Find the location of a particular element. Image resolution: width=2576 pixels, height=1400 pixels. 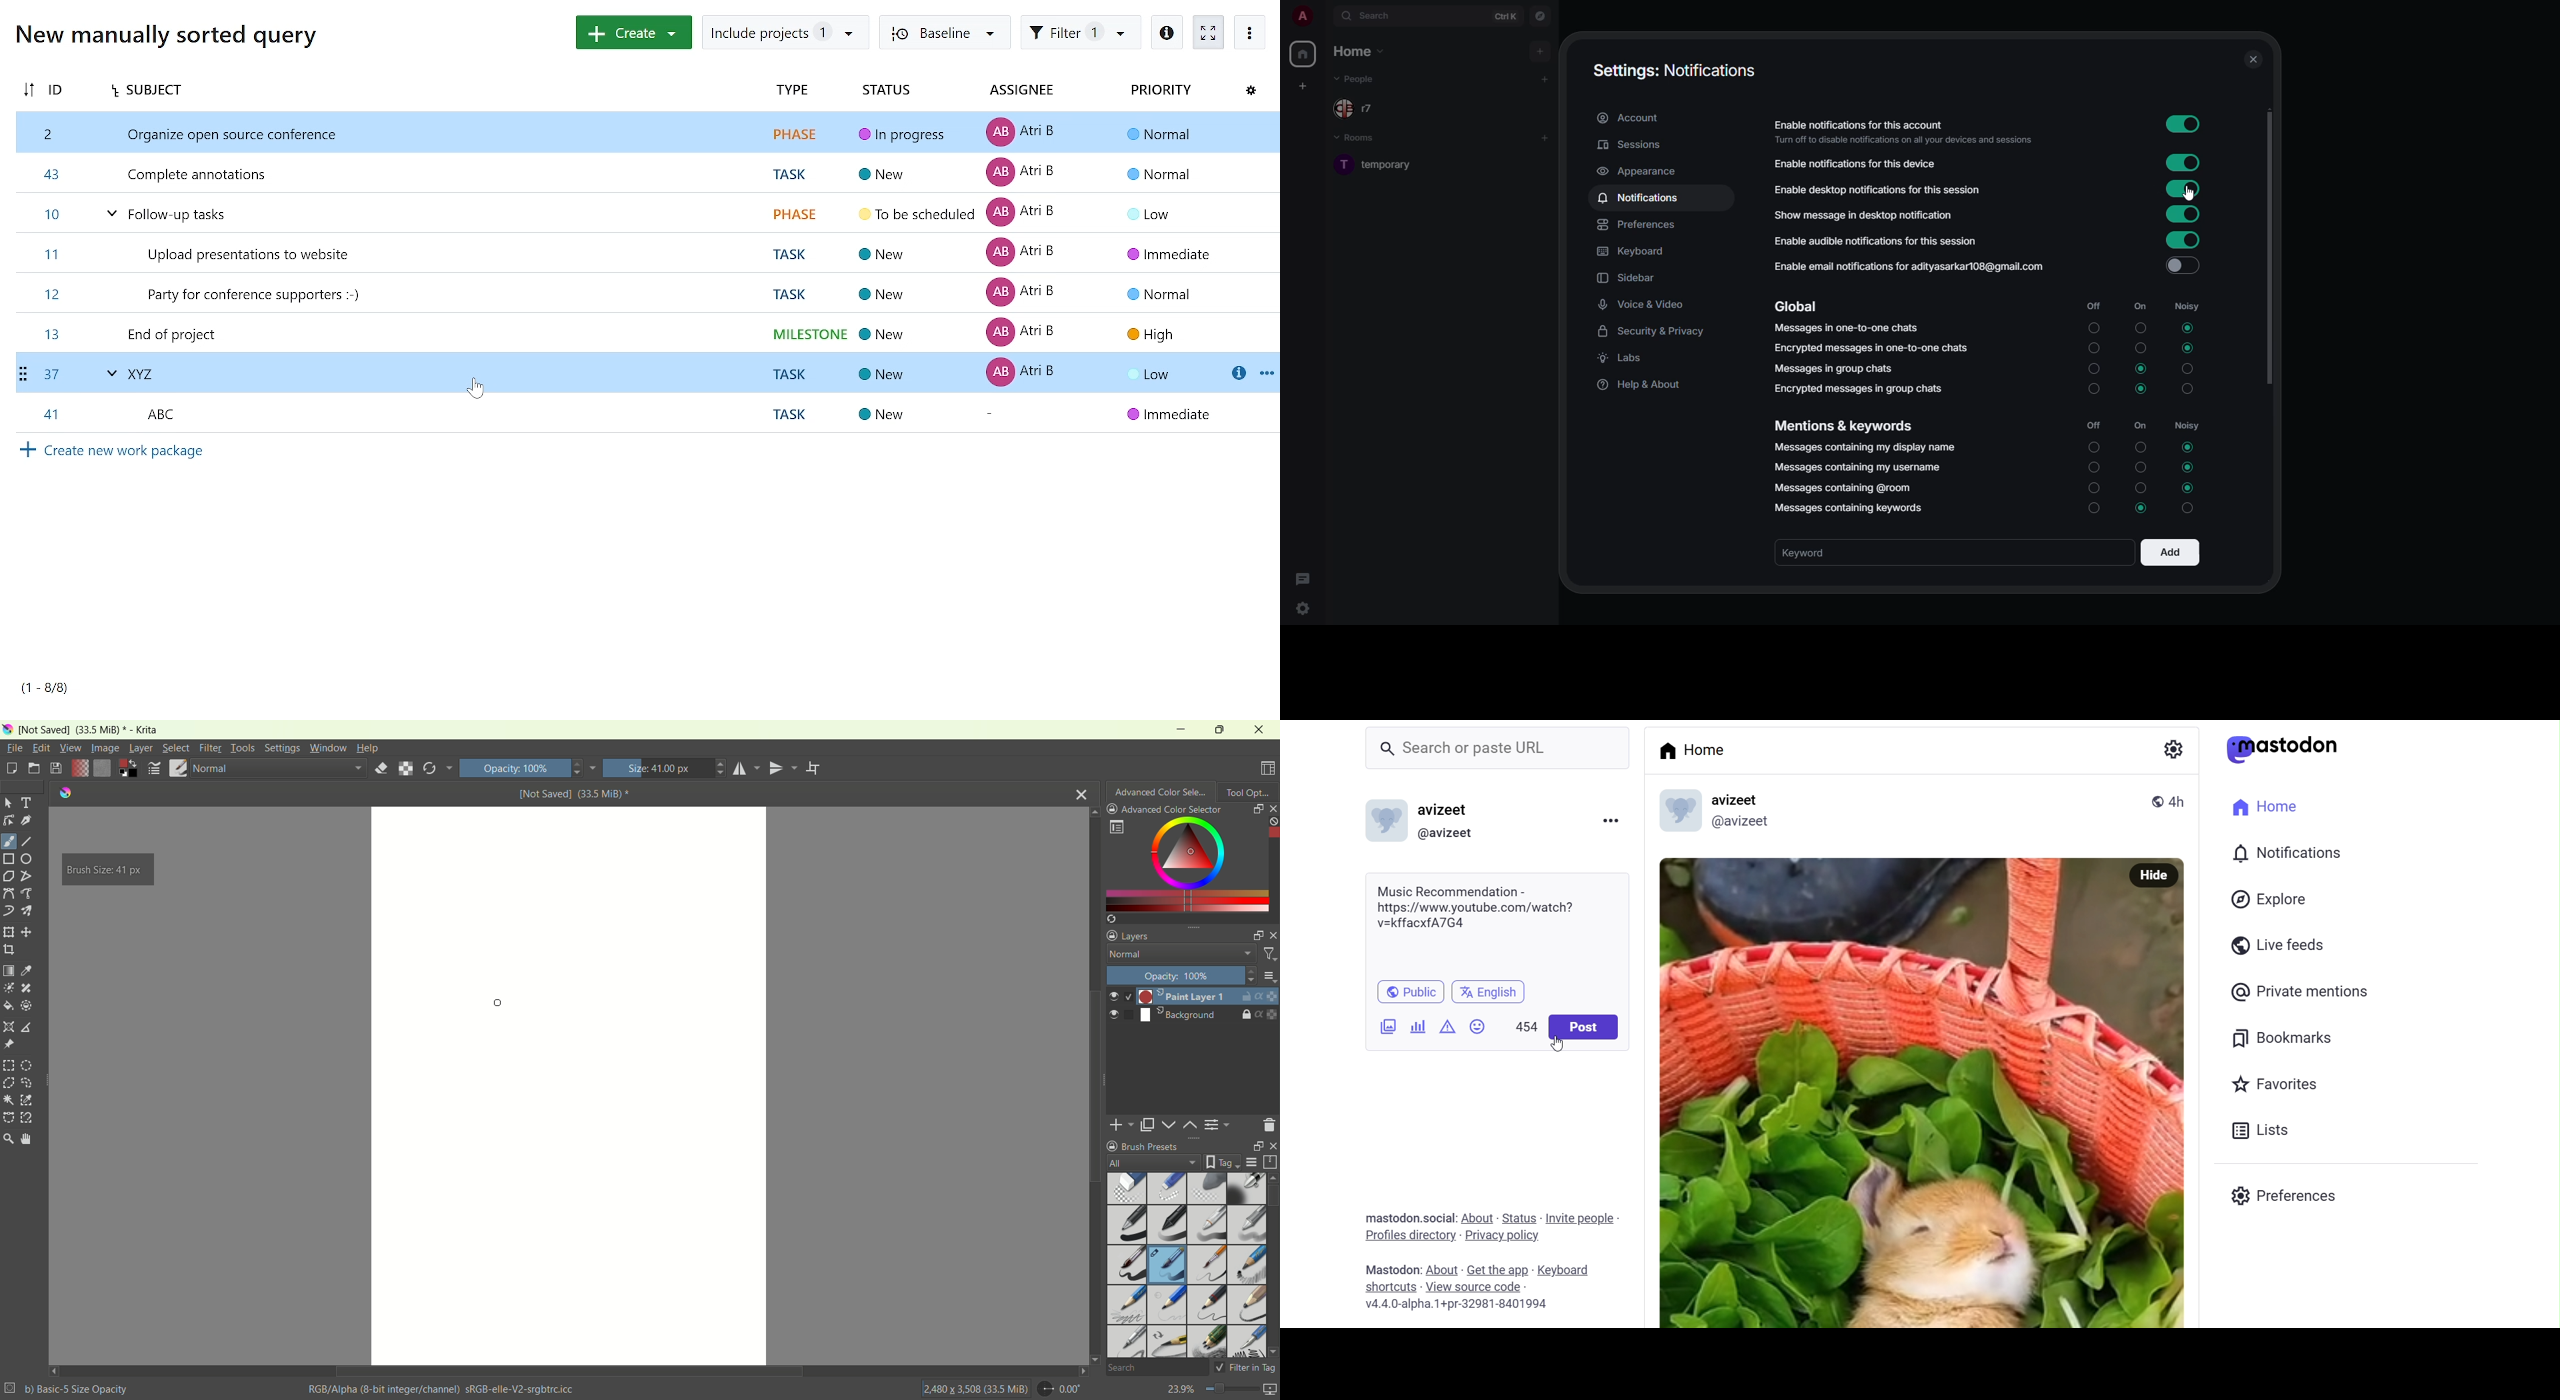

advanced color selector is located at coordinates (1165, 809).